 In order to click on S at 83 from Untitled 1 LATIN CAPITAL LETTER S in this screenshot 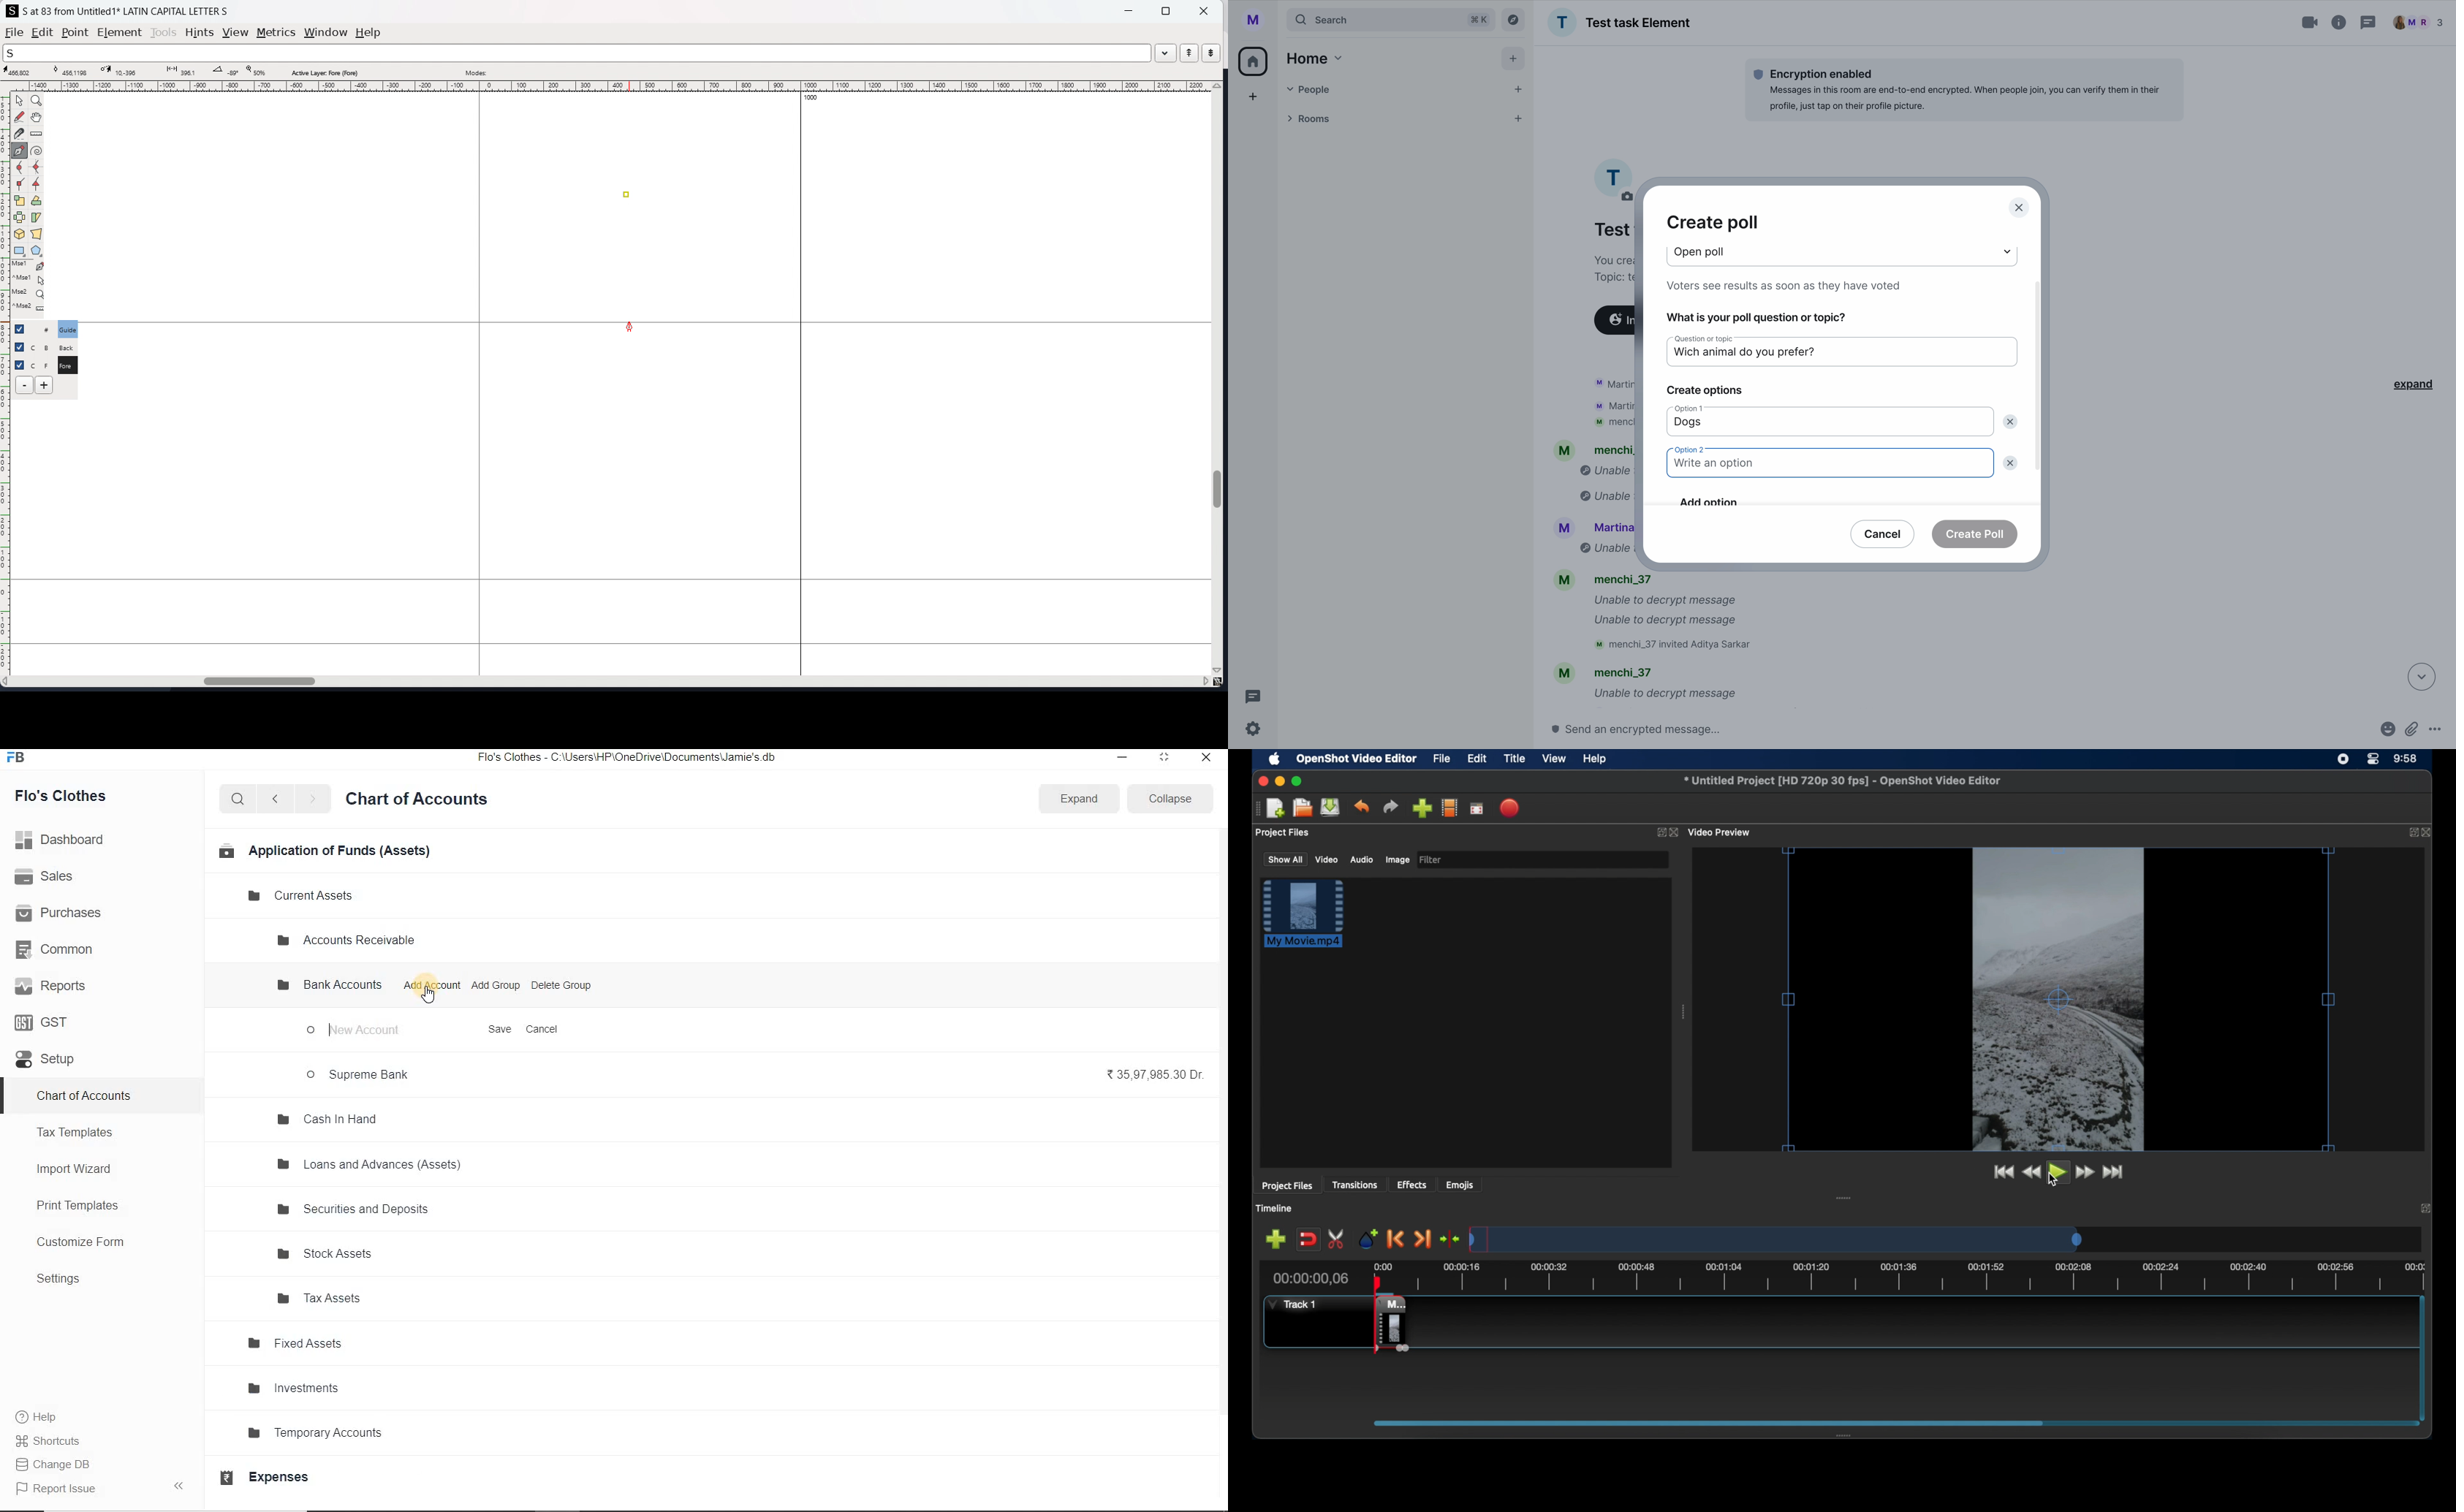, I will do `click(126, 10)`.